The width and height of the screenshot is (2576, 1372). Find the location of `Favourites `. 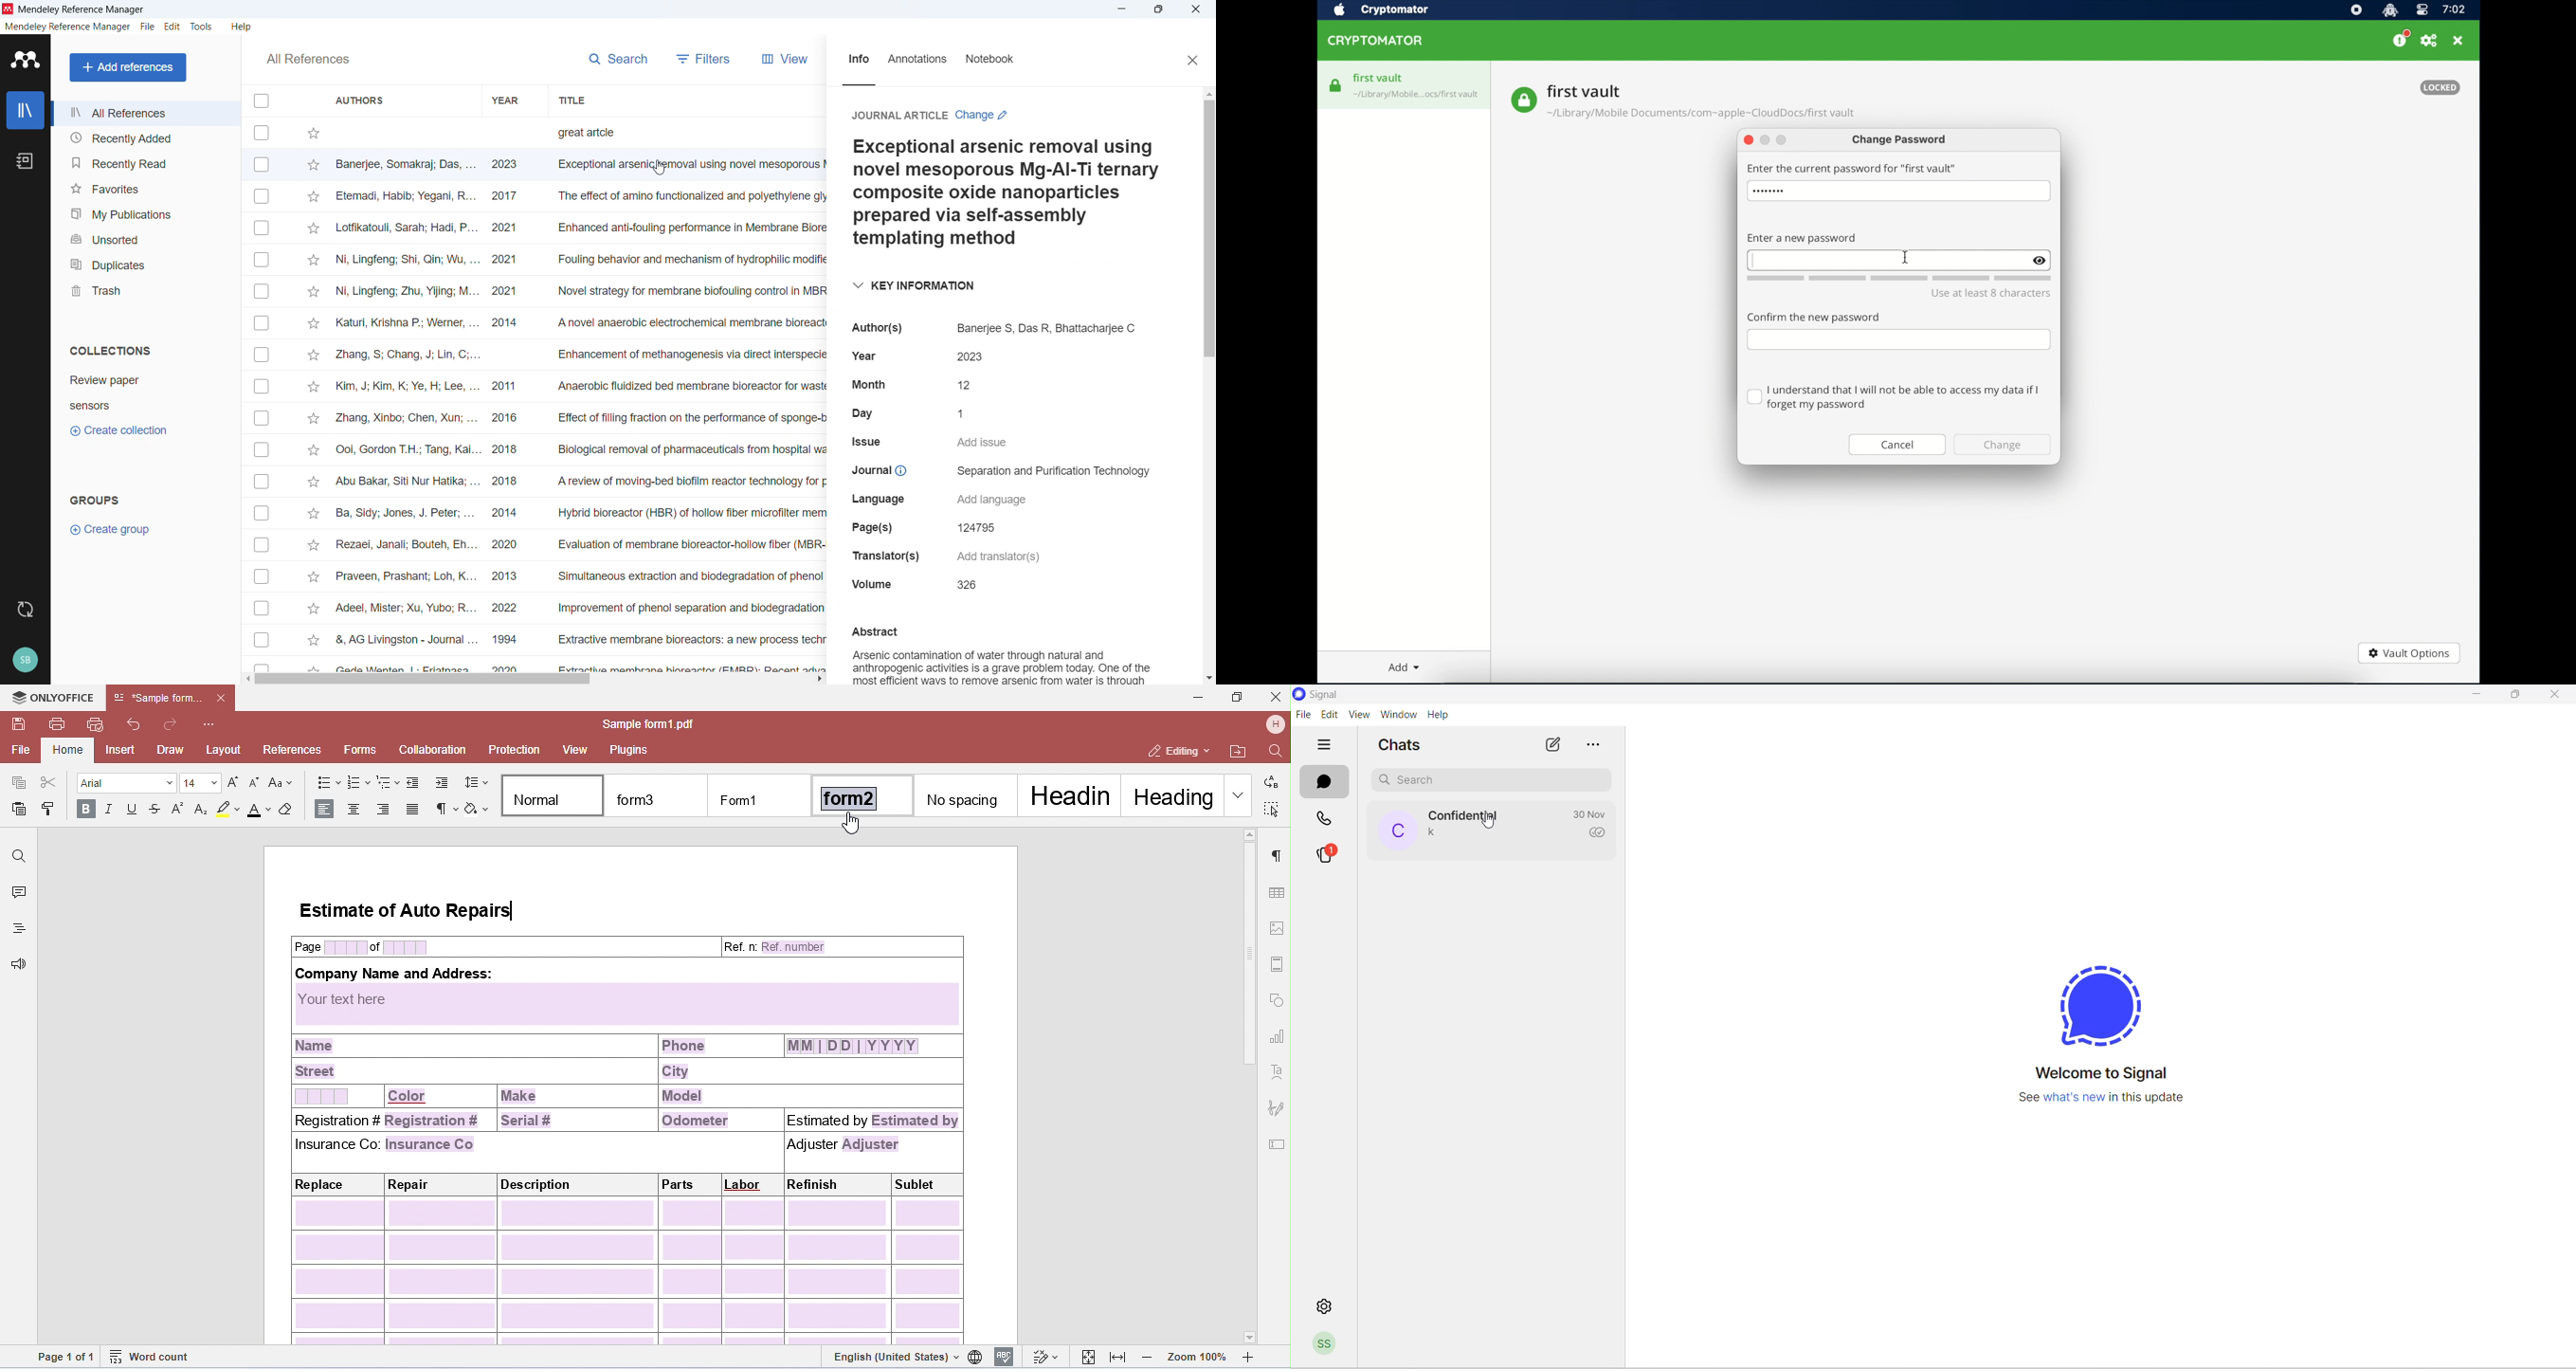

Favourites  is located at coordinates (146, 186).